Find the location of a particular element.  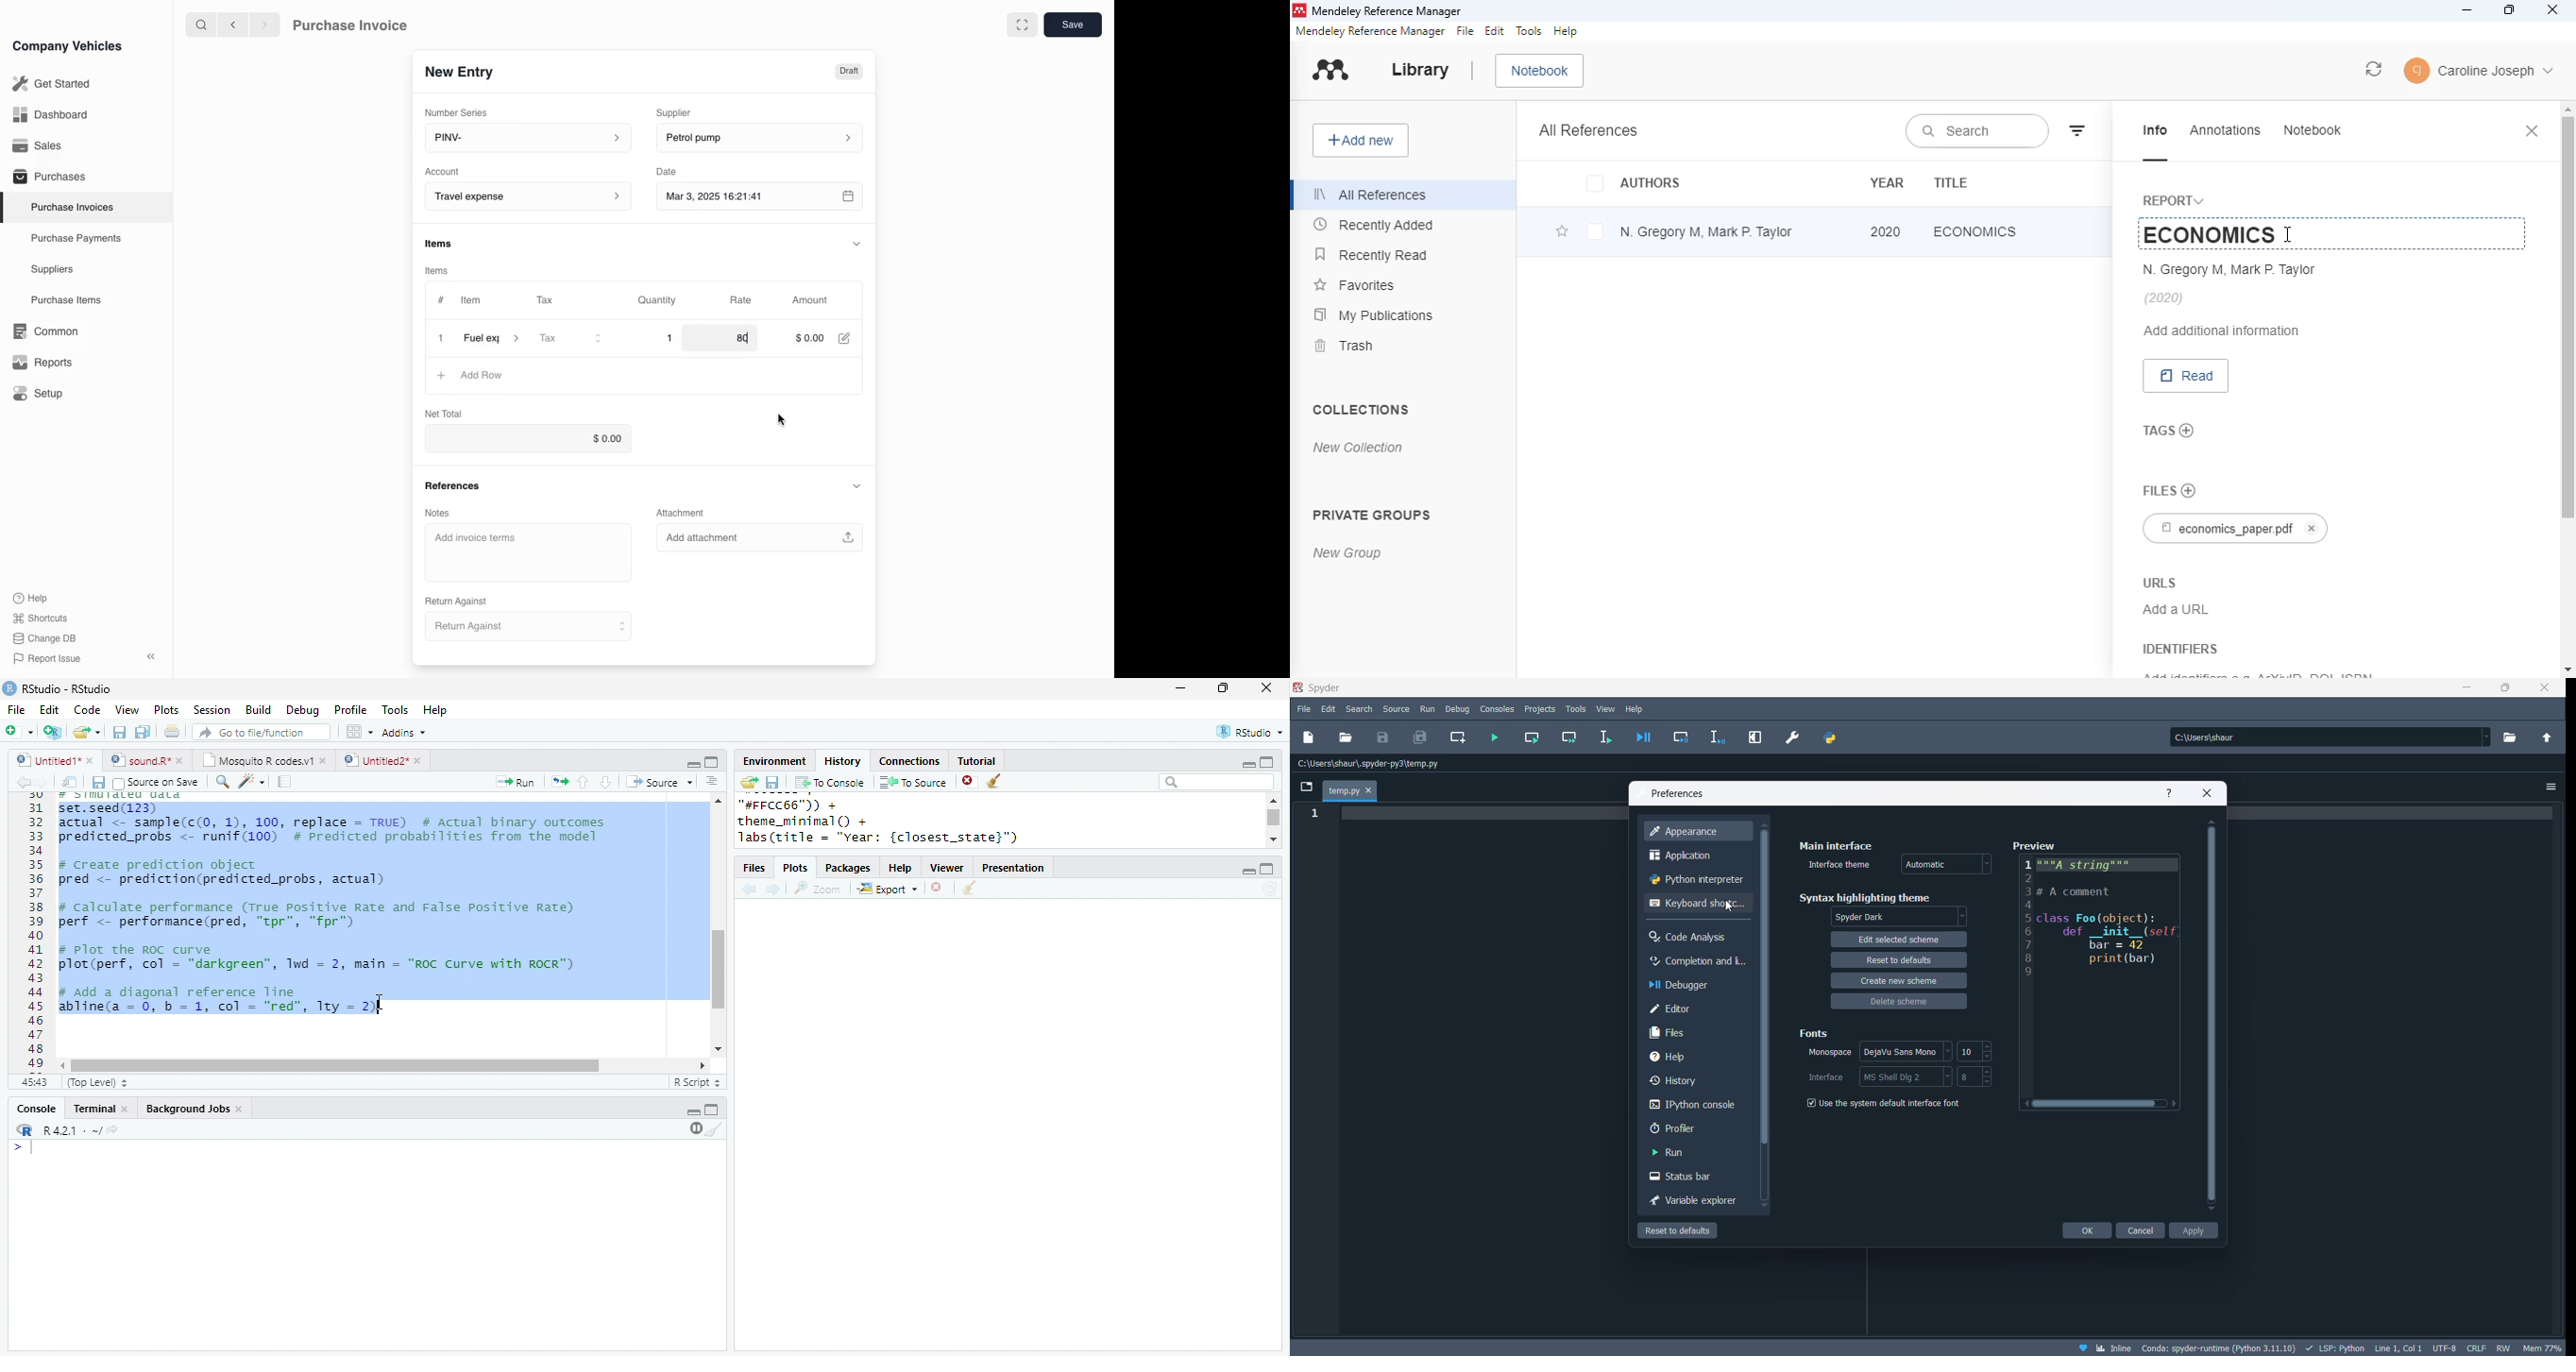

reset to default is located at coordinates (1690, 1230).